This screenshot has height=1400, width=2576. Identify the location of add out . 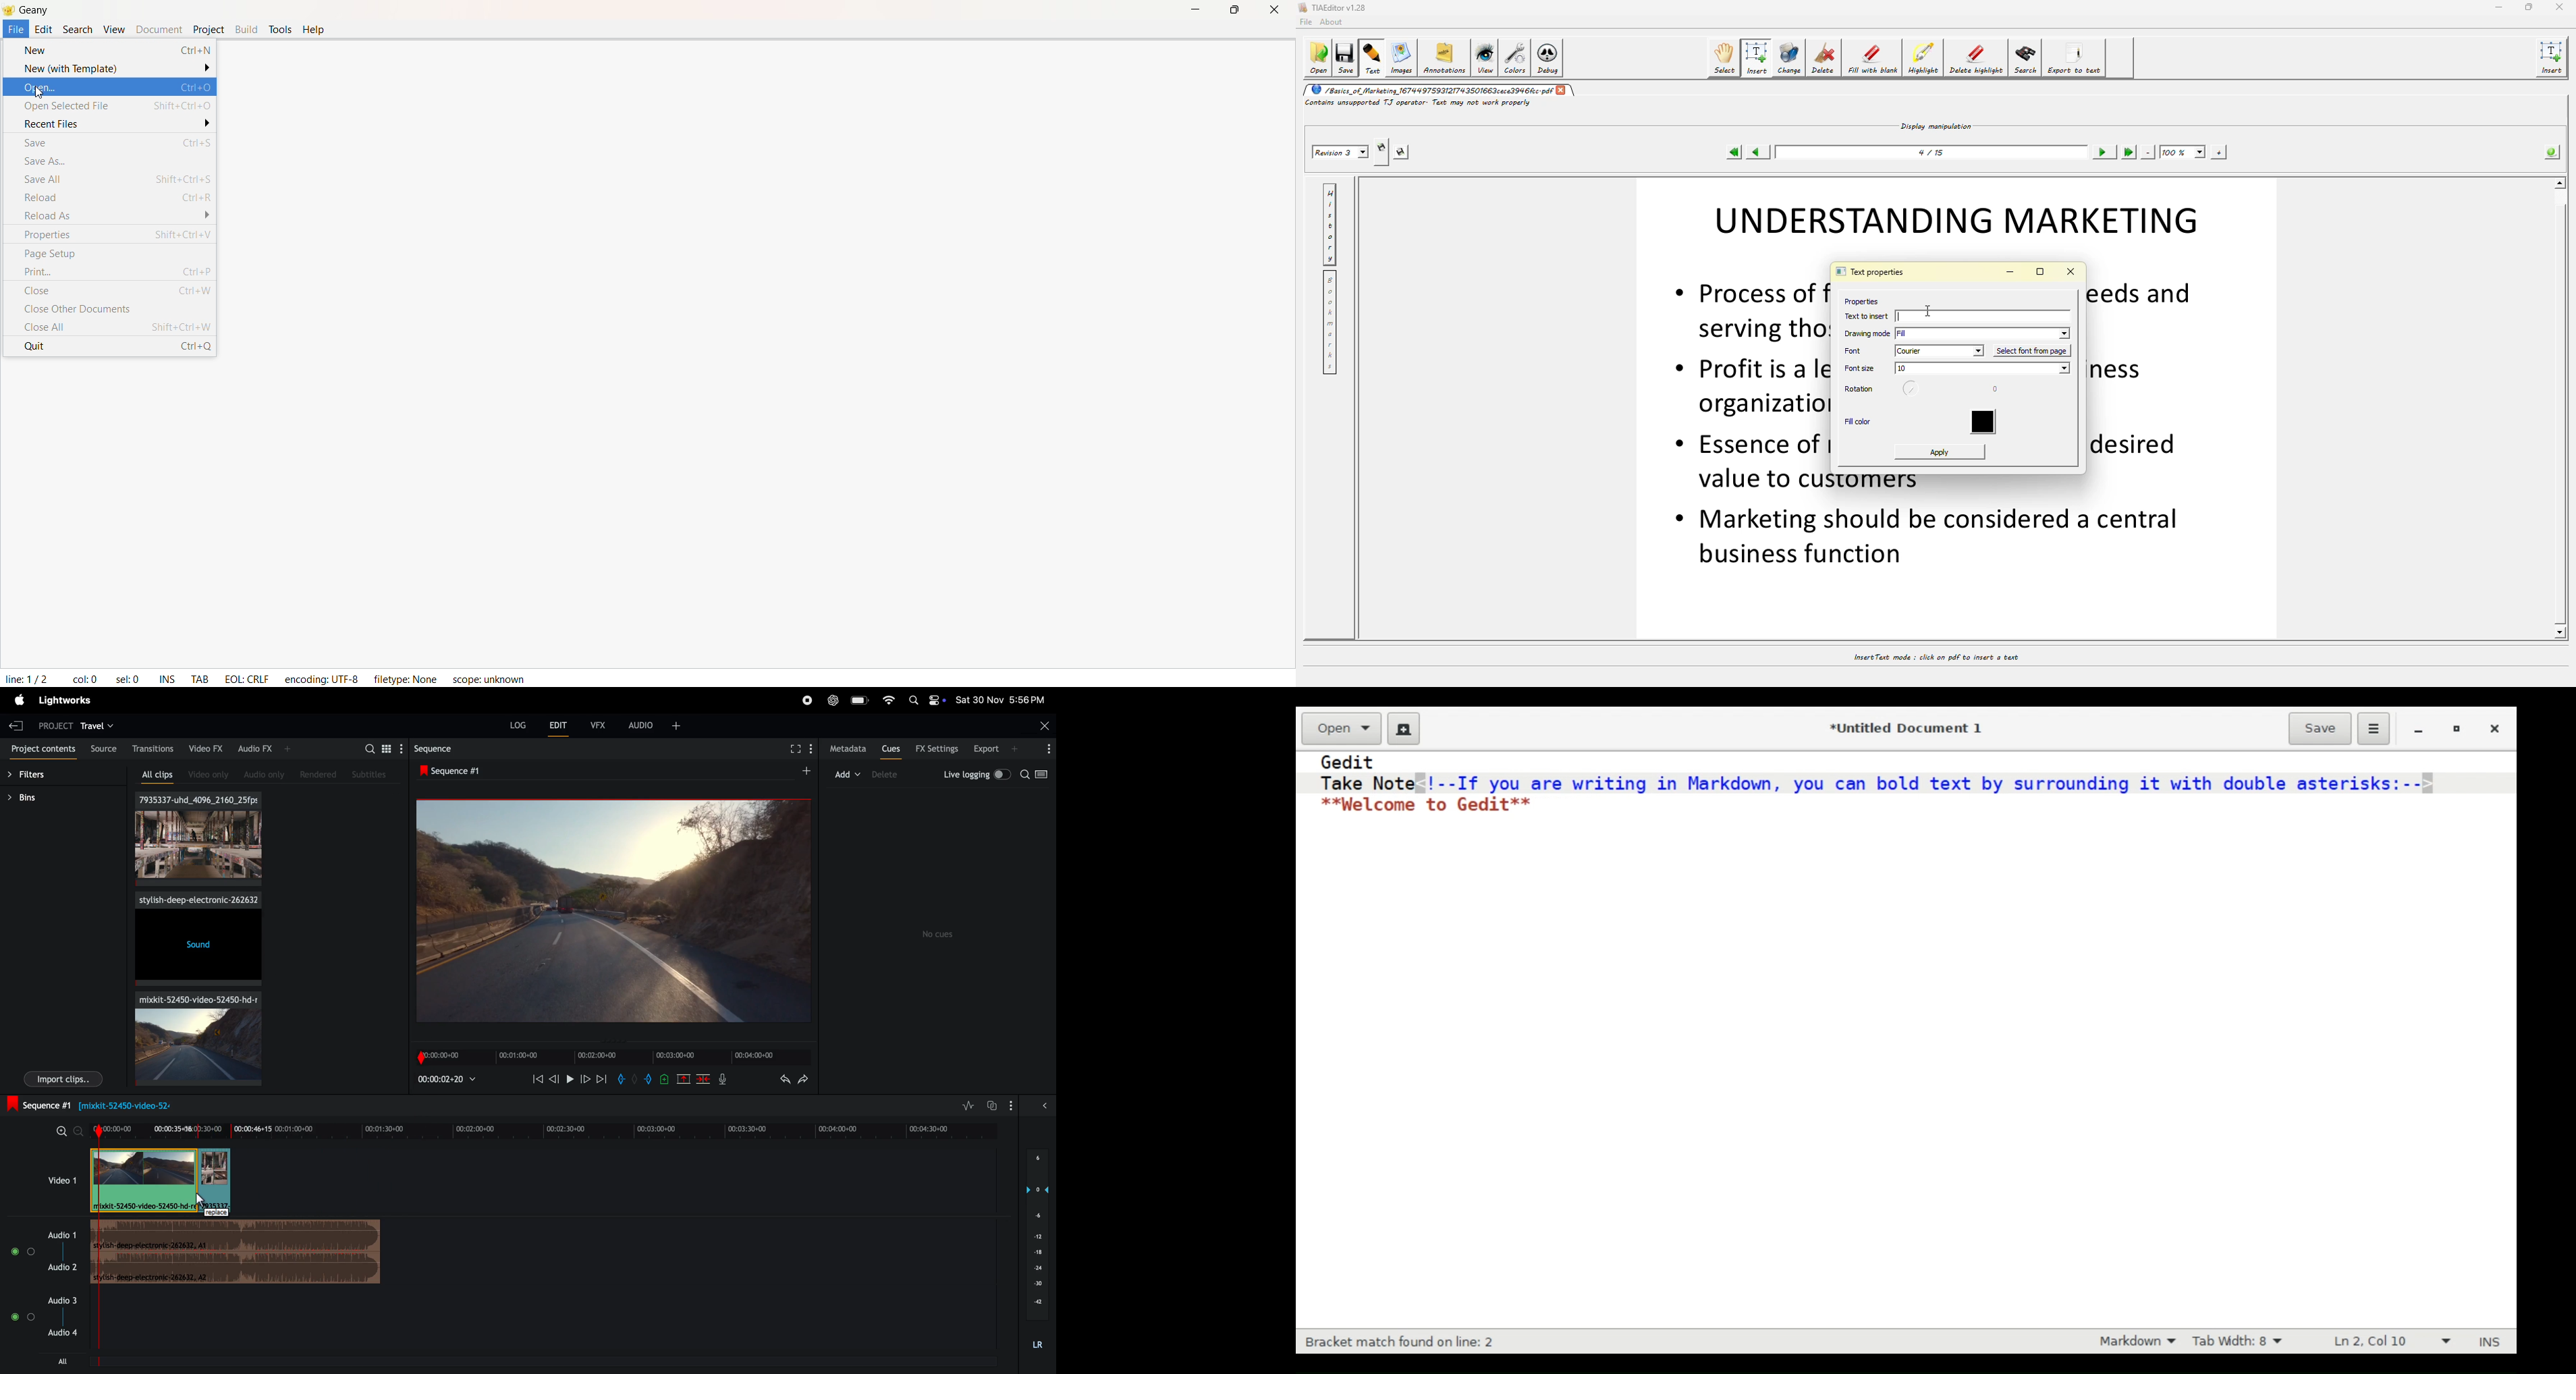
(646, 1080).